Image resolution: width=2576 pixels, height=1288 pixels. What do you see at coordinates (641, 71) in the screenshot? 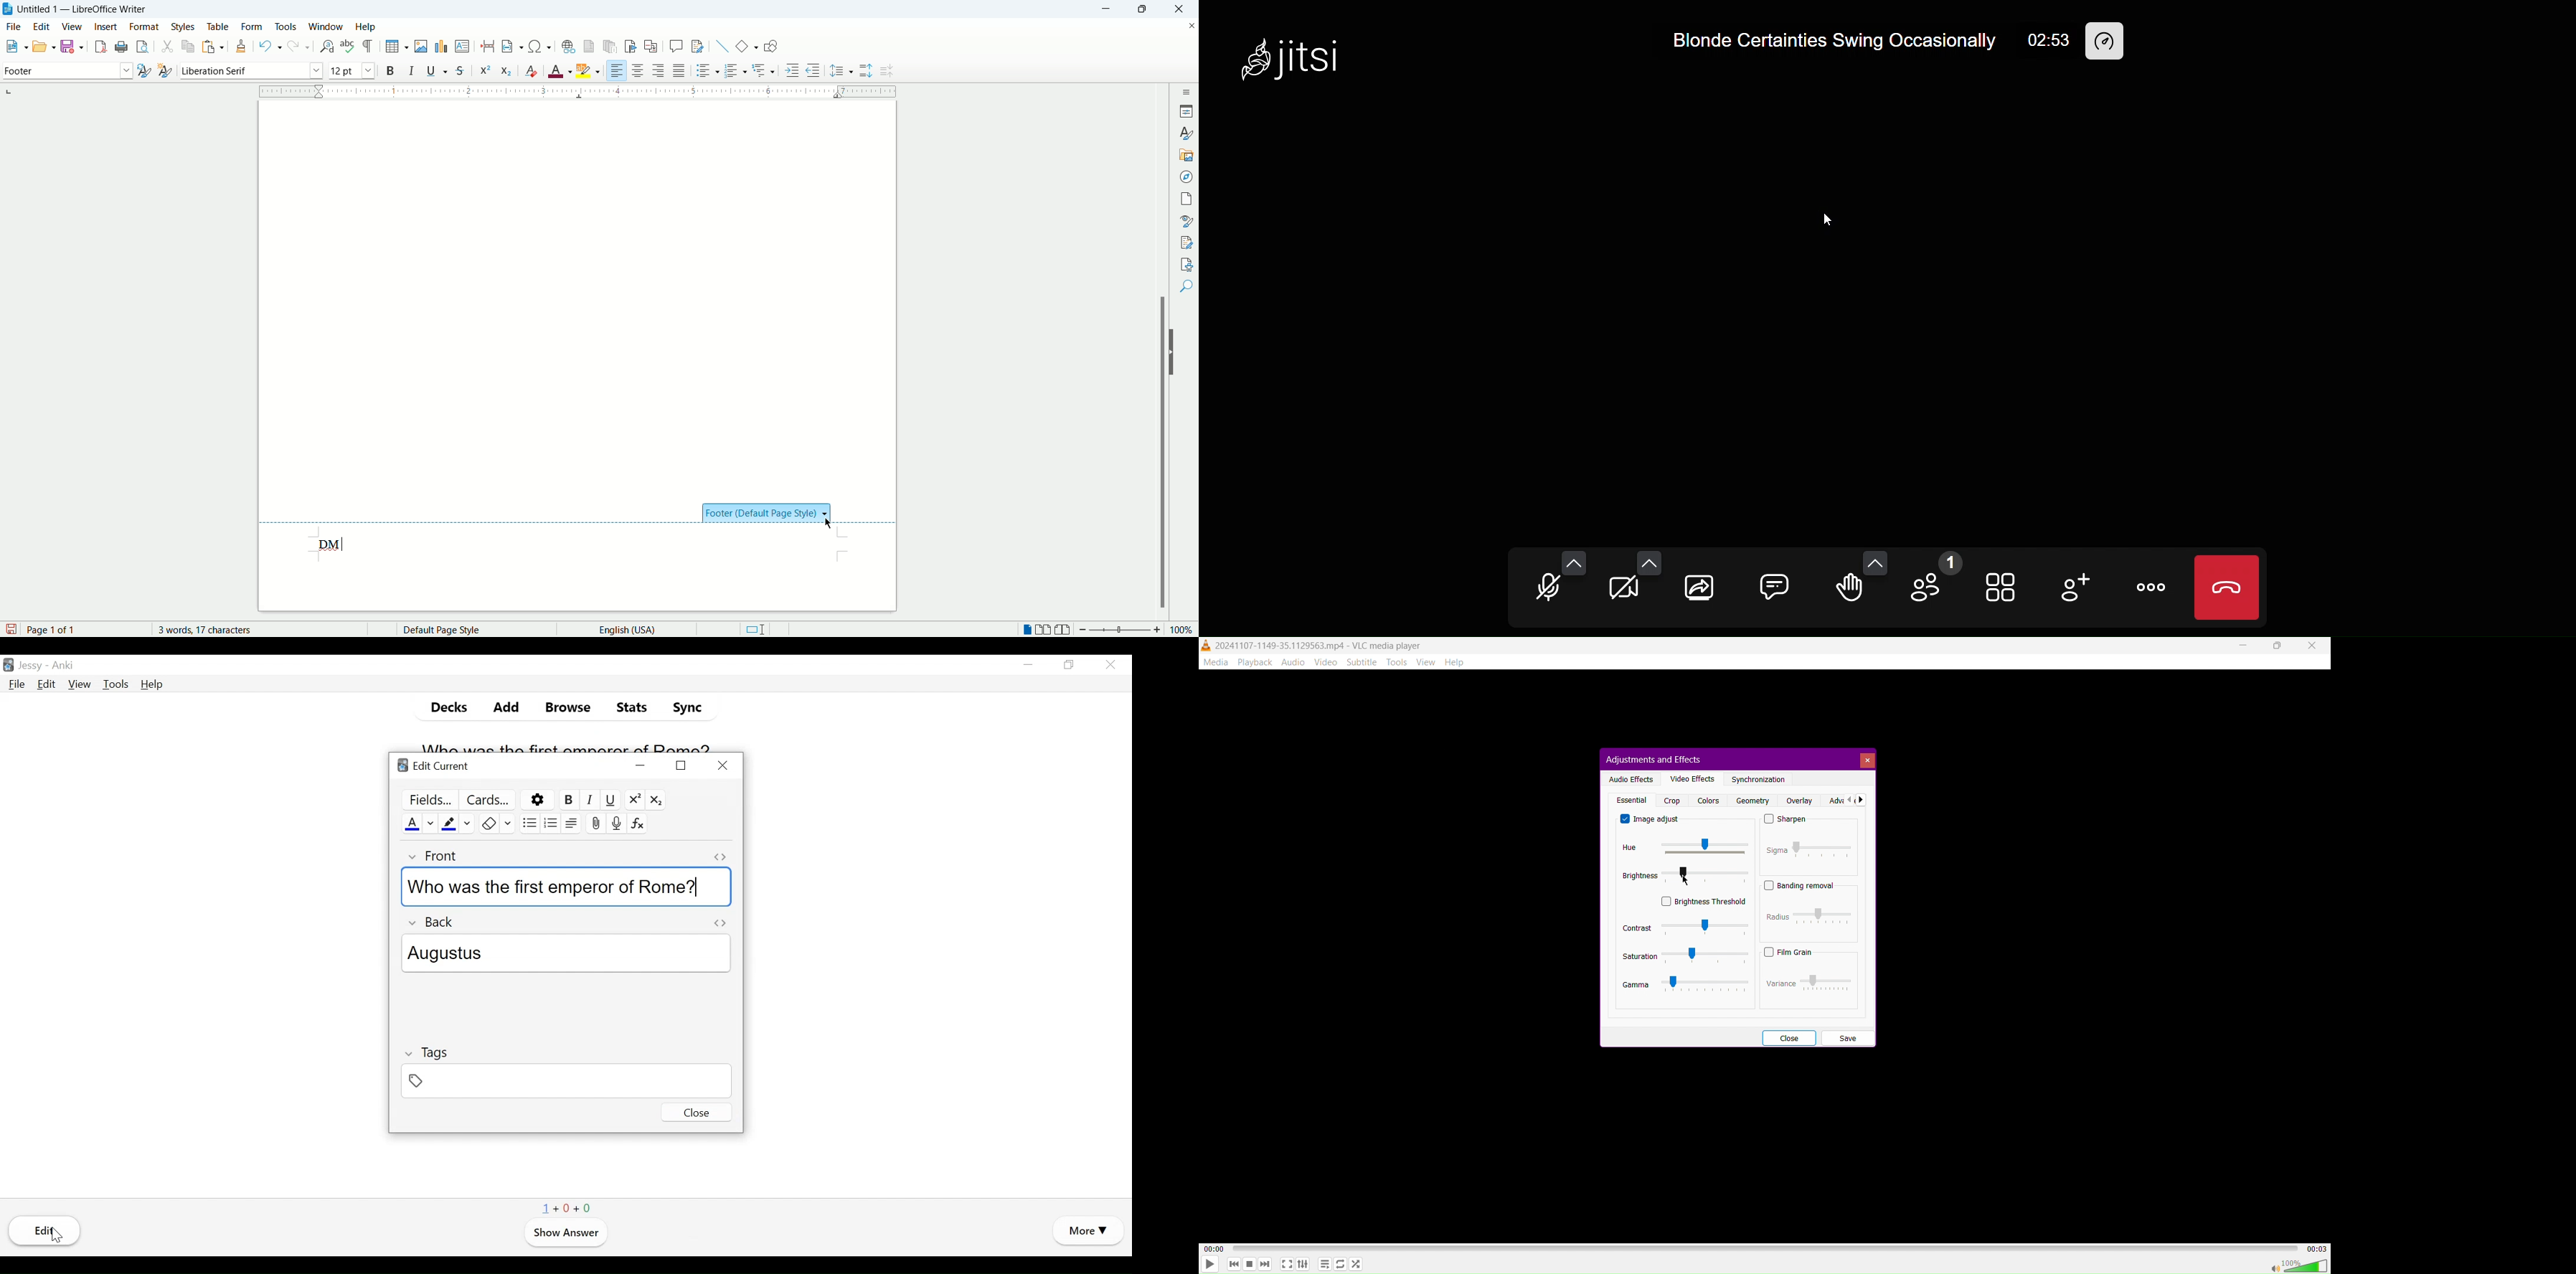
I see `align center` at bounding box center [641, 71].